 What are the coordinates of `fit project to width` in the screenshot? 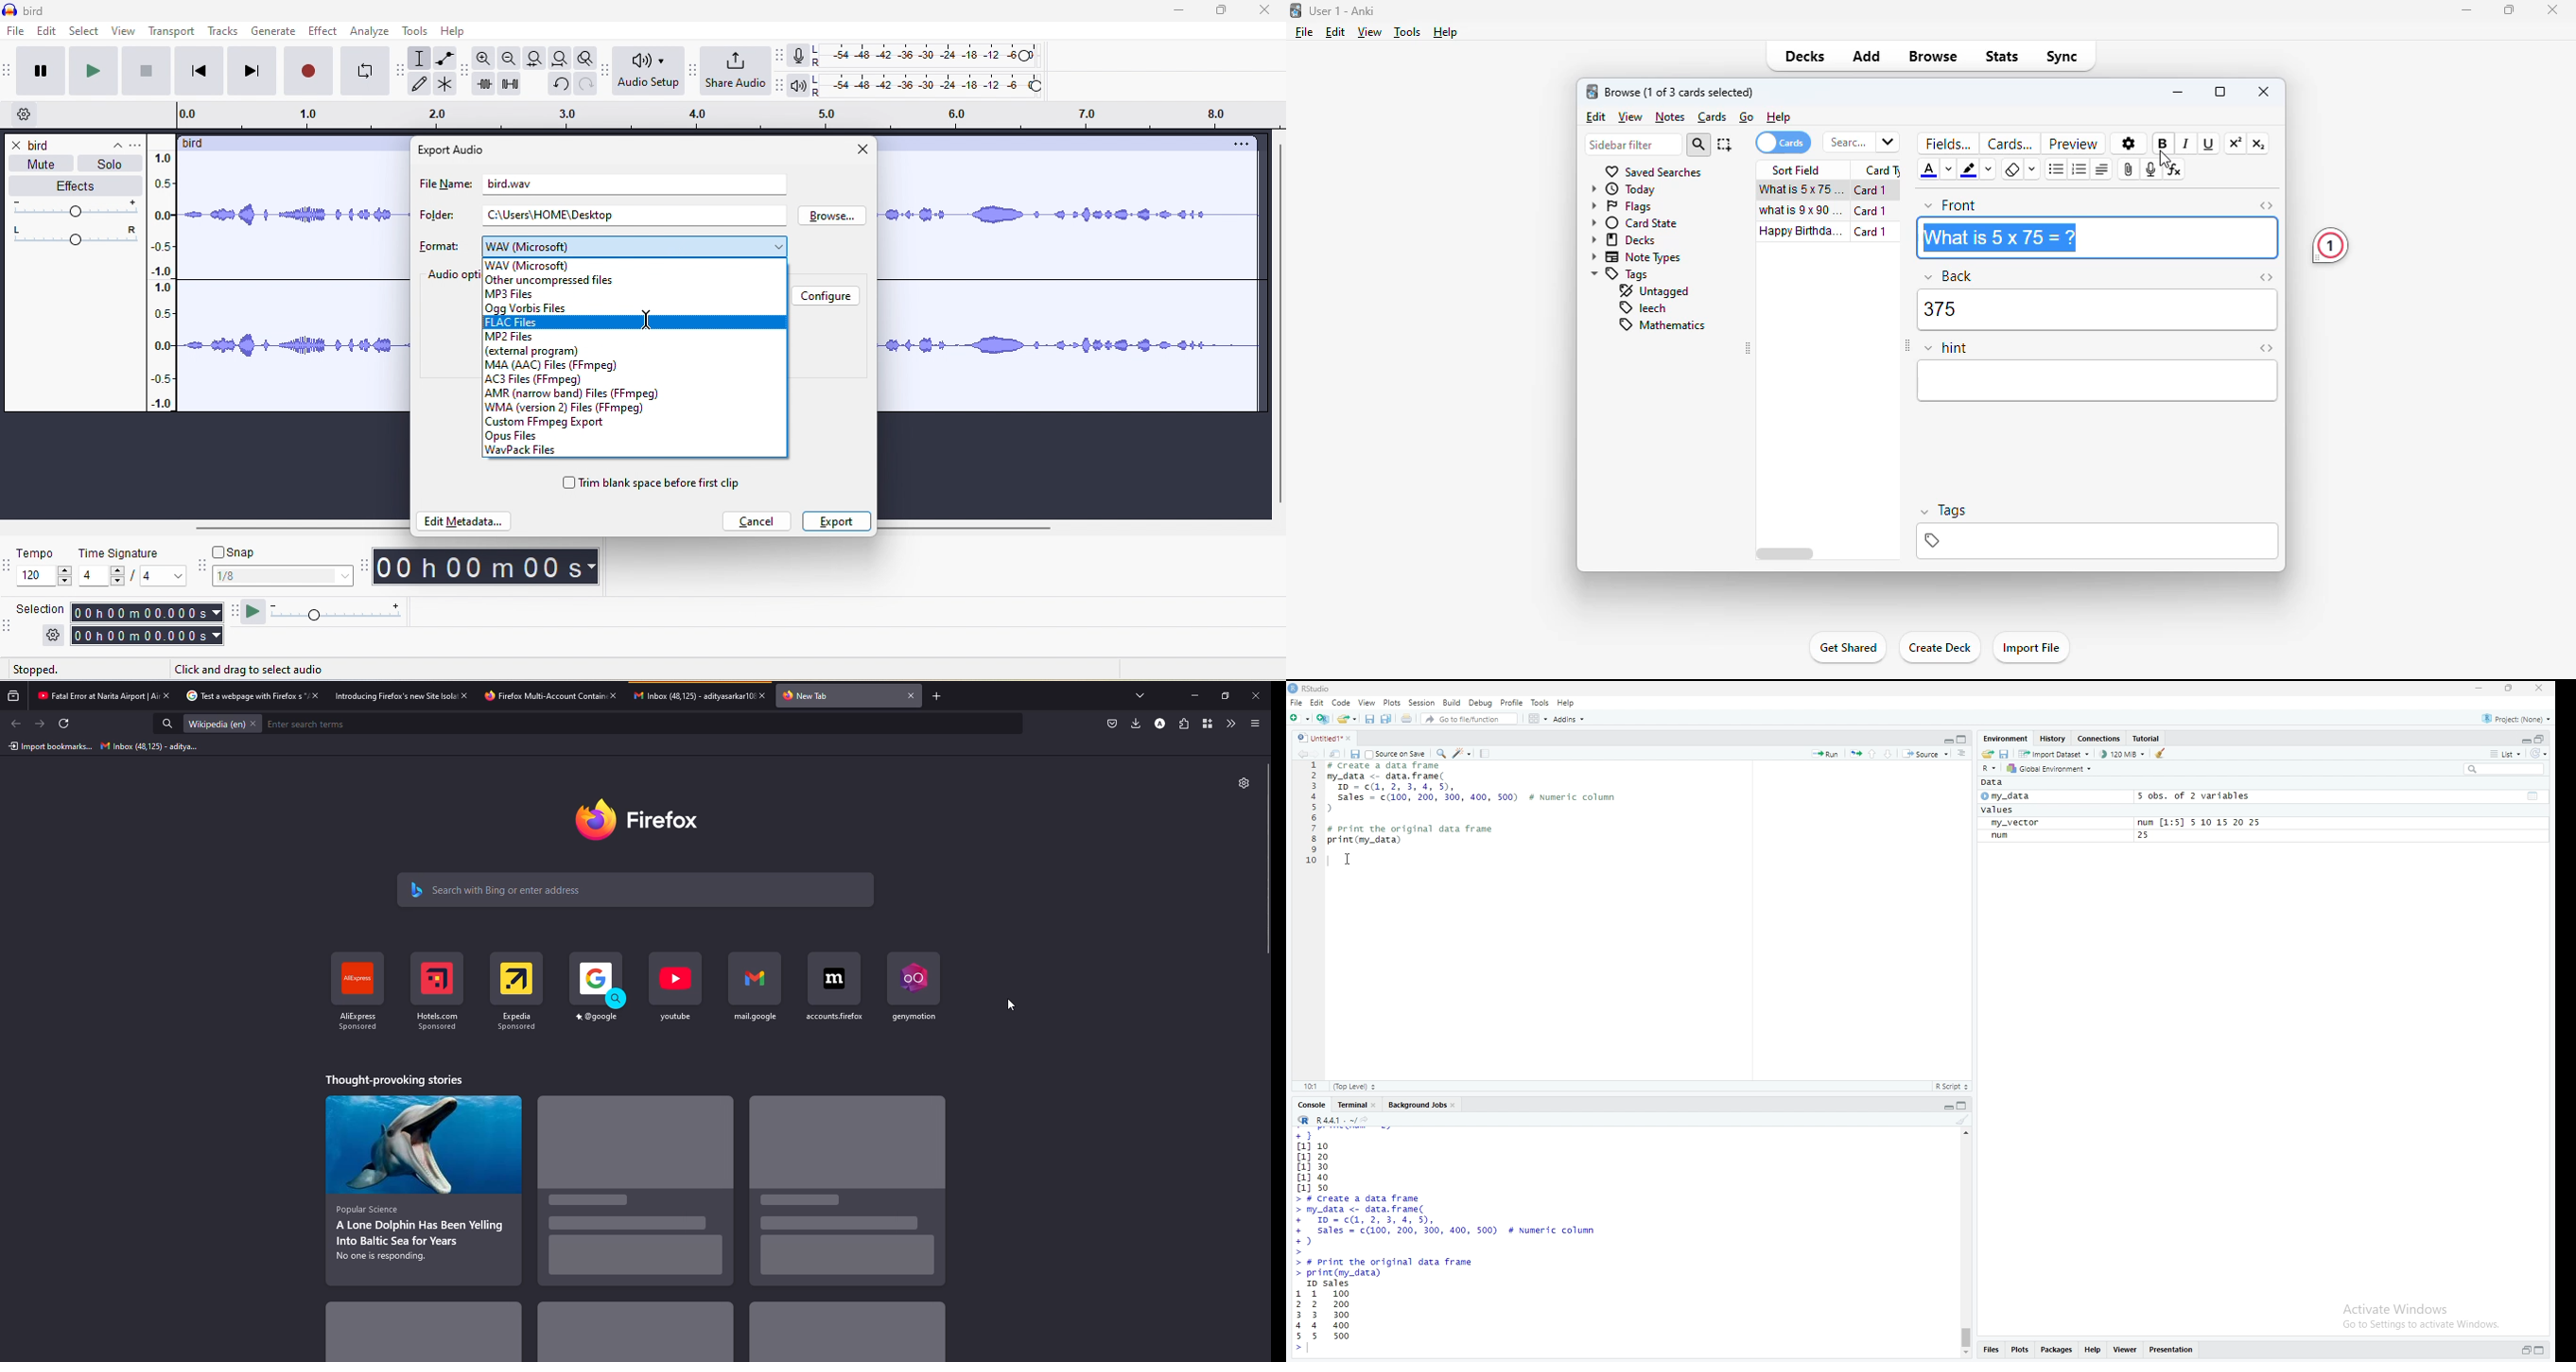 It's located at (558, 60).